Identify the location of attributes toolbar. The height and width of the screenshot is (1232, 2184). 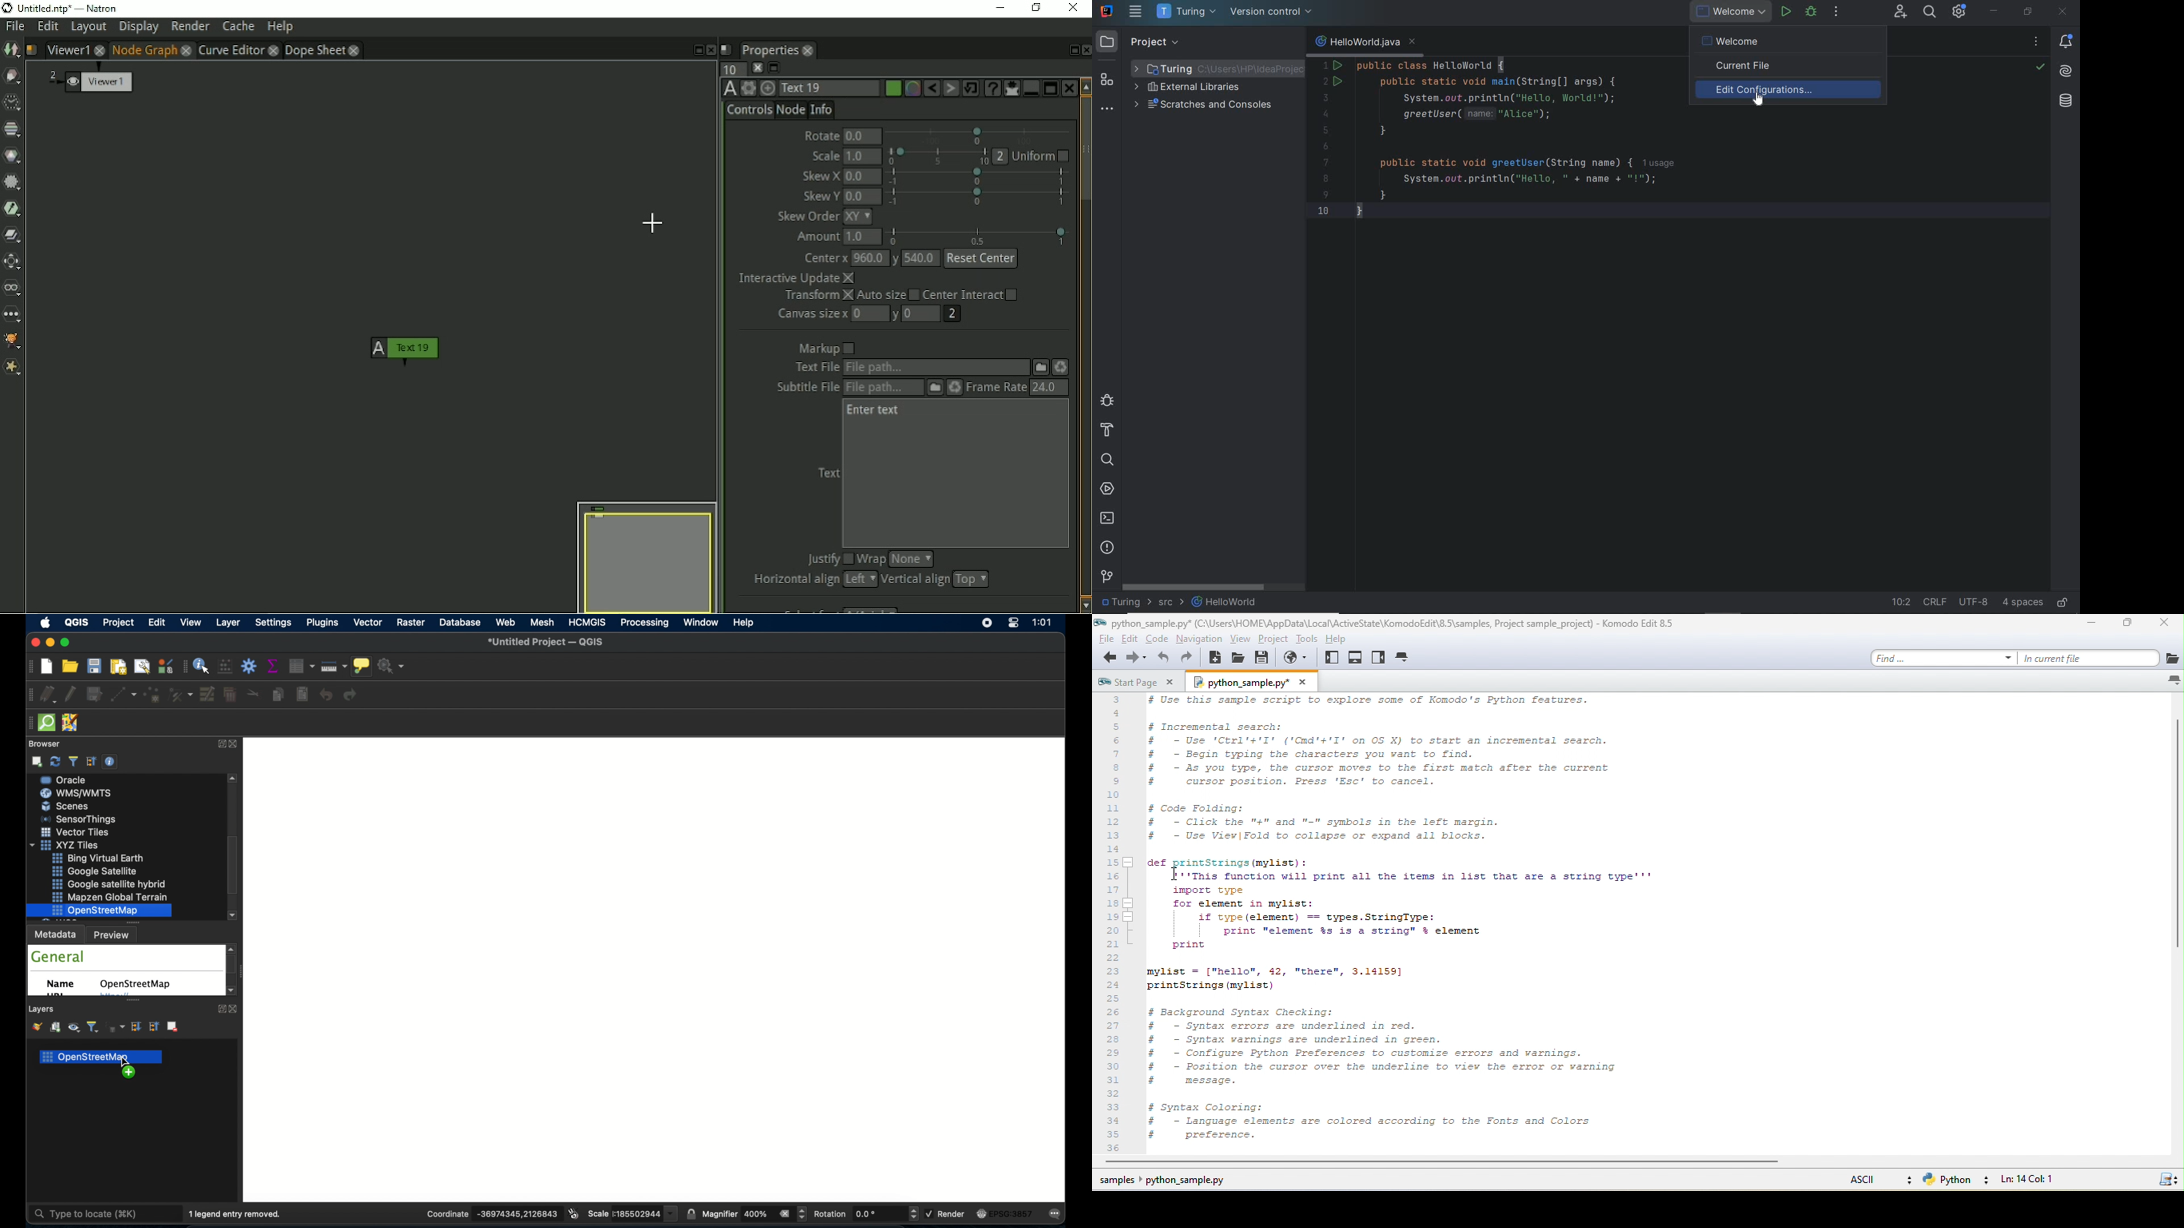
(184, 666).